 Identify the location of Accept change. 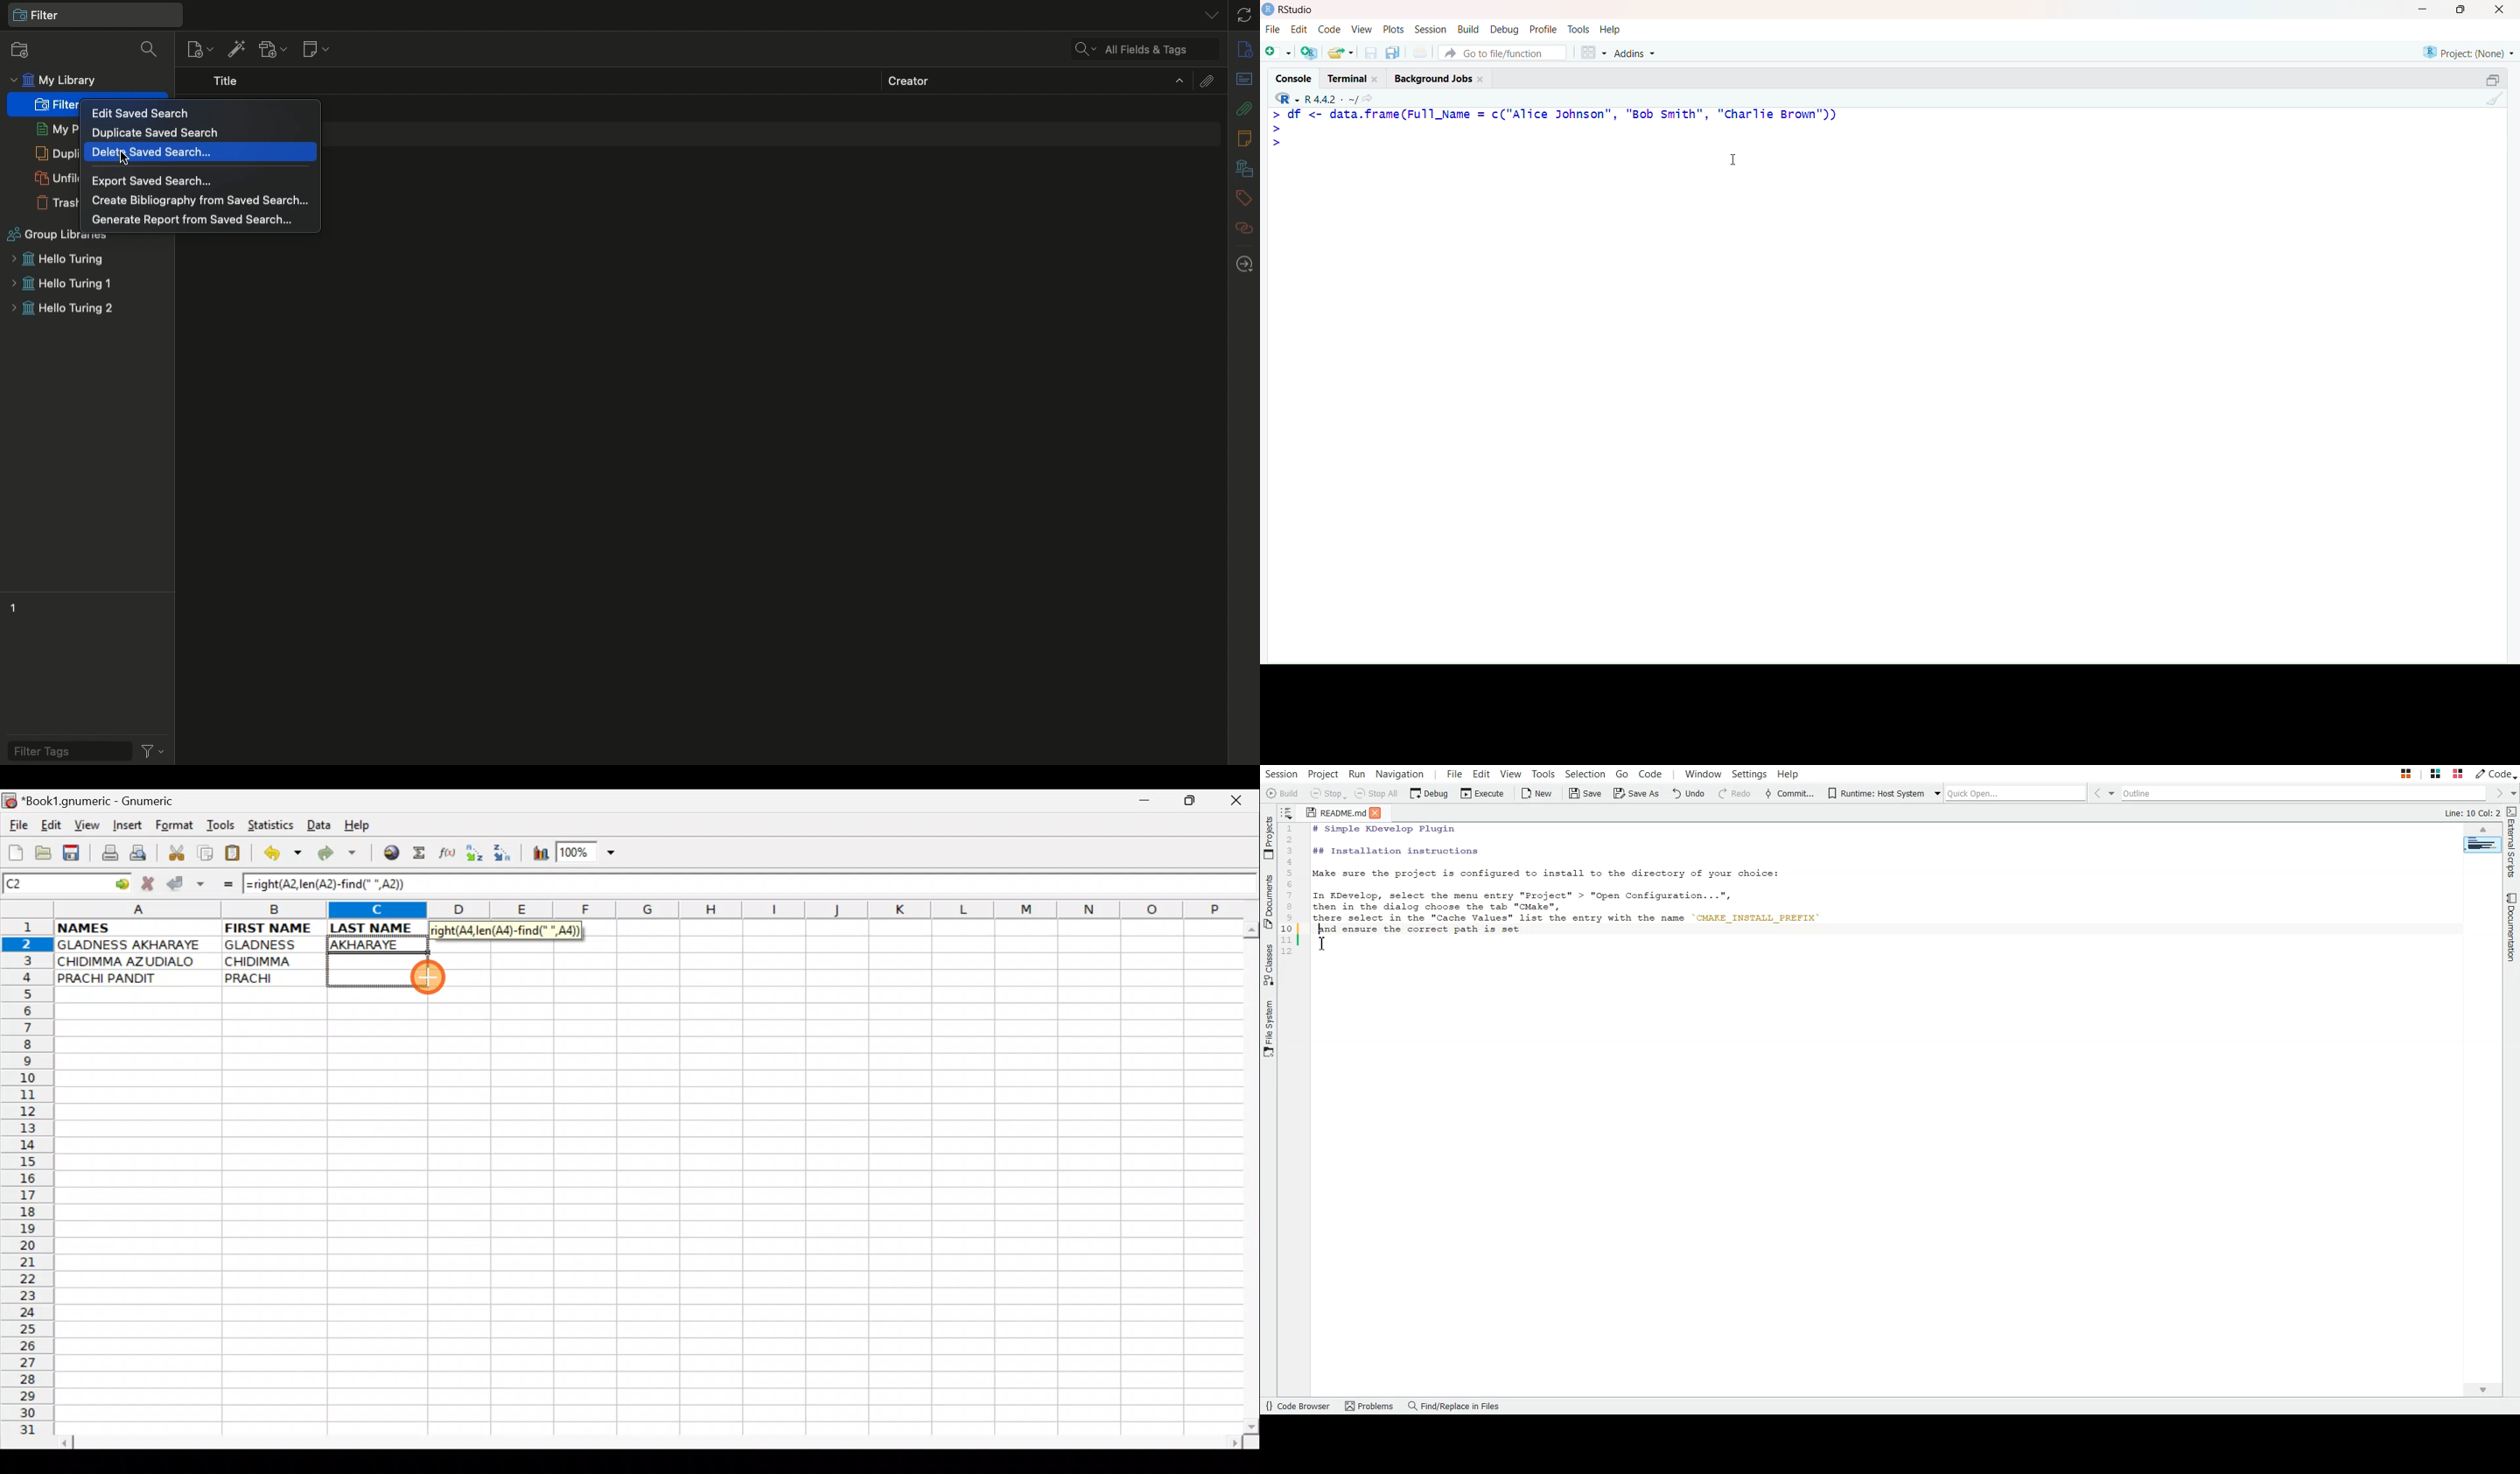
(186, 882).